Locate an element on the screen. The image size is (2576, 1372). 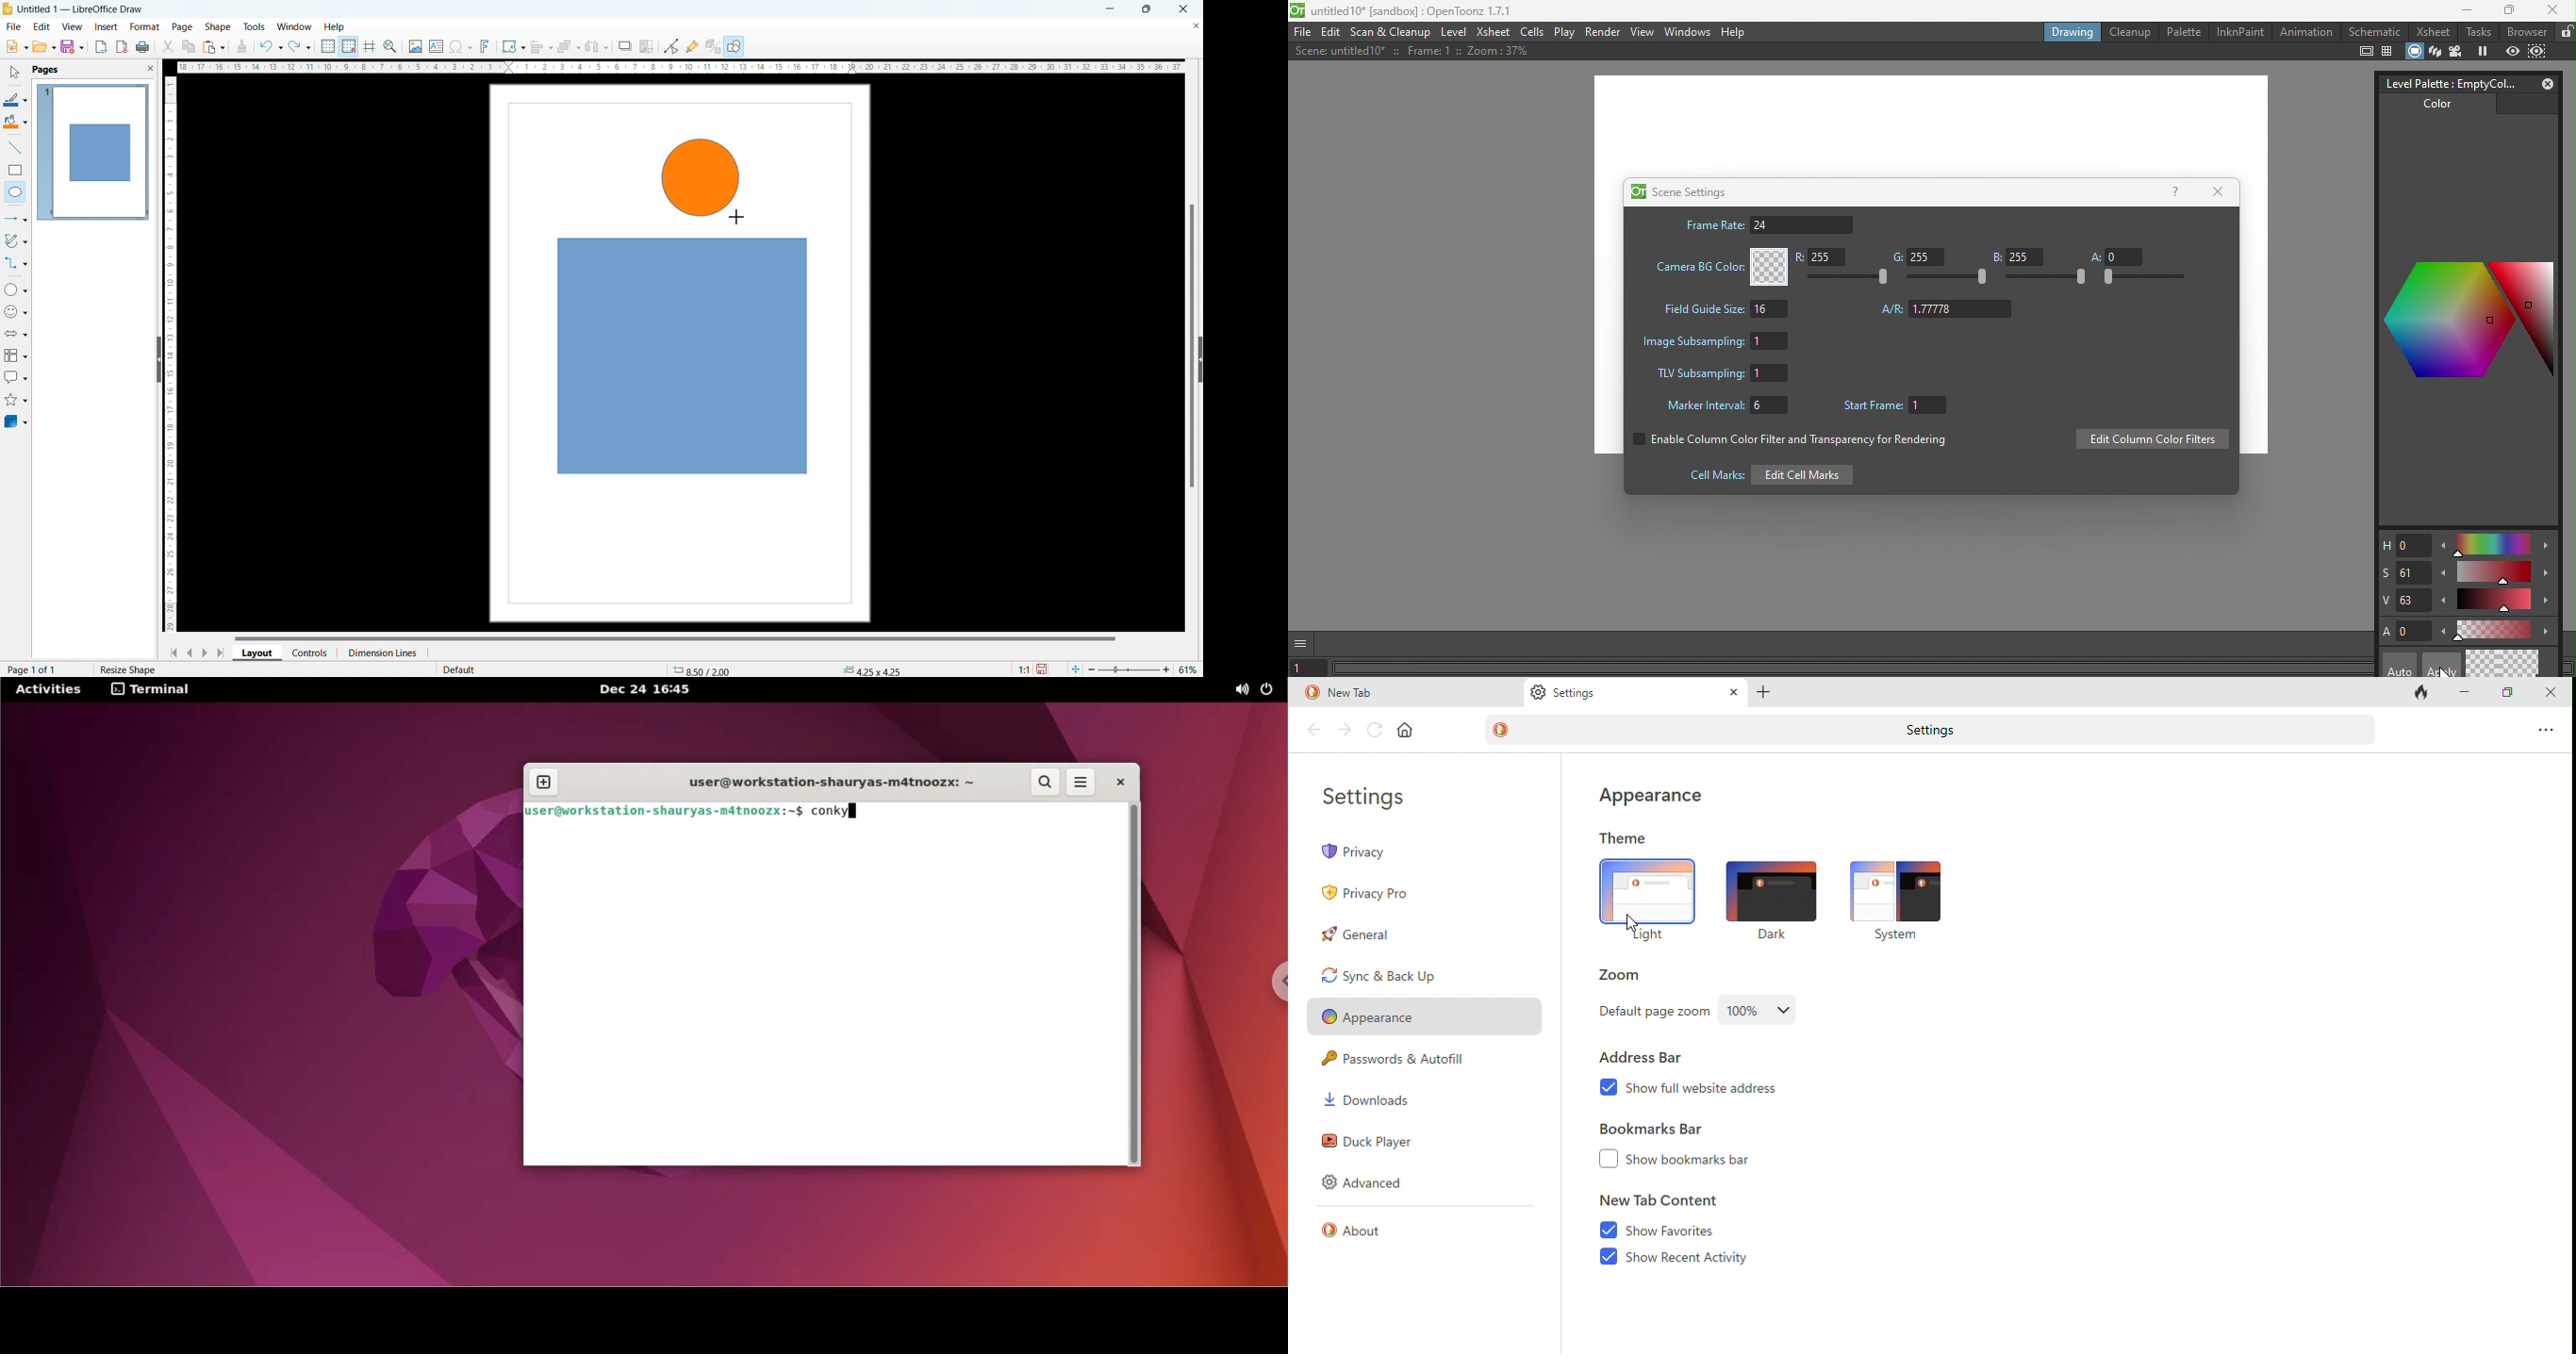
view is located at coordinates (72, 27).